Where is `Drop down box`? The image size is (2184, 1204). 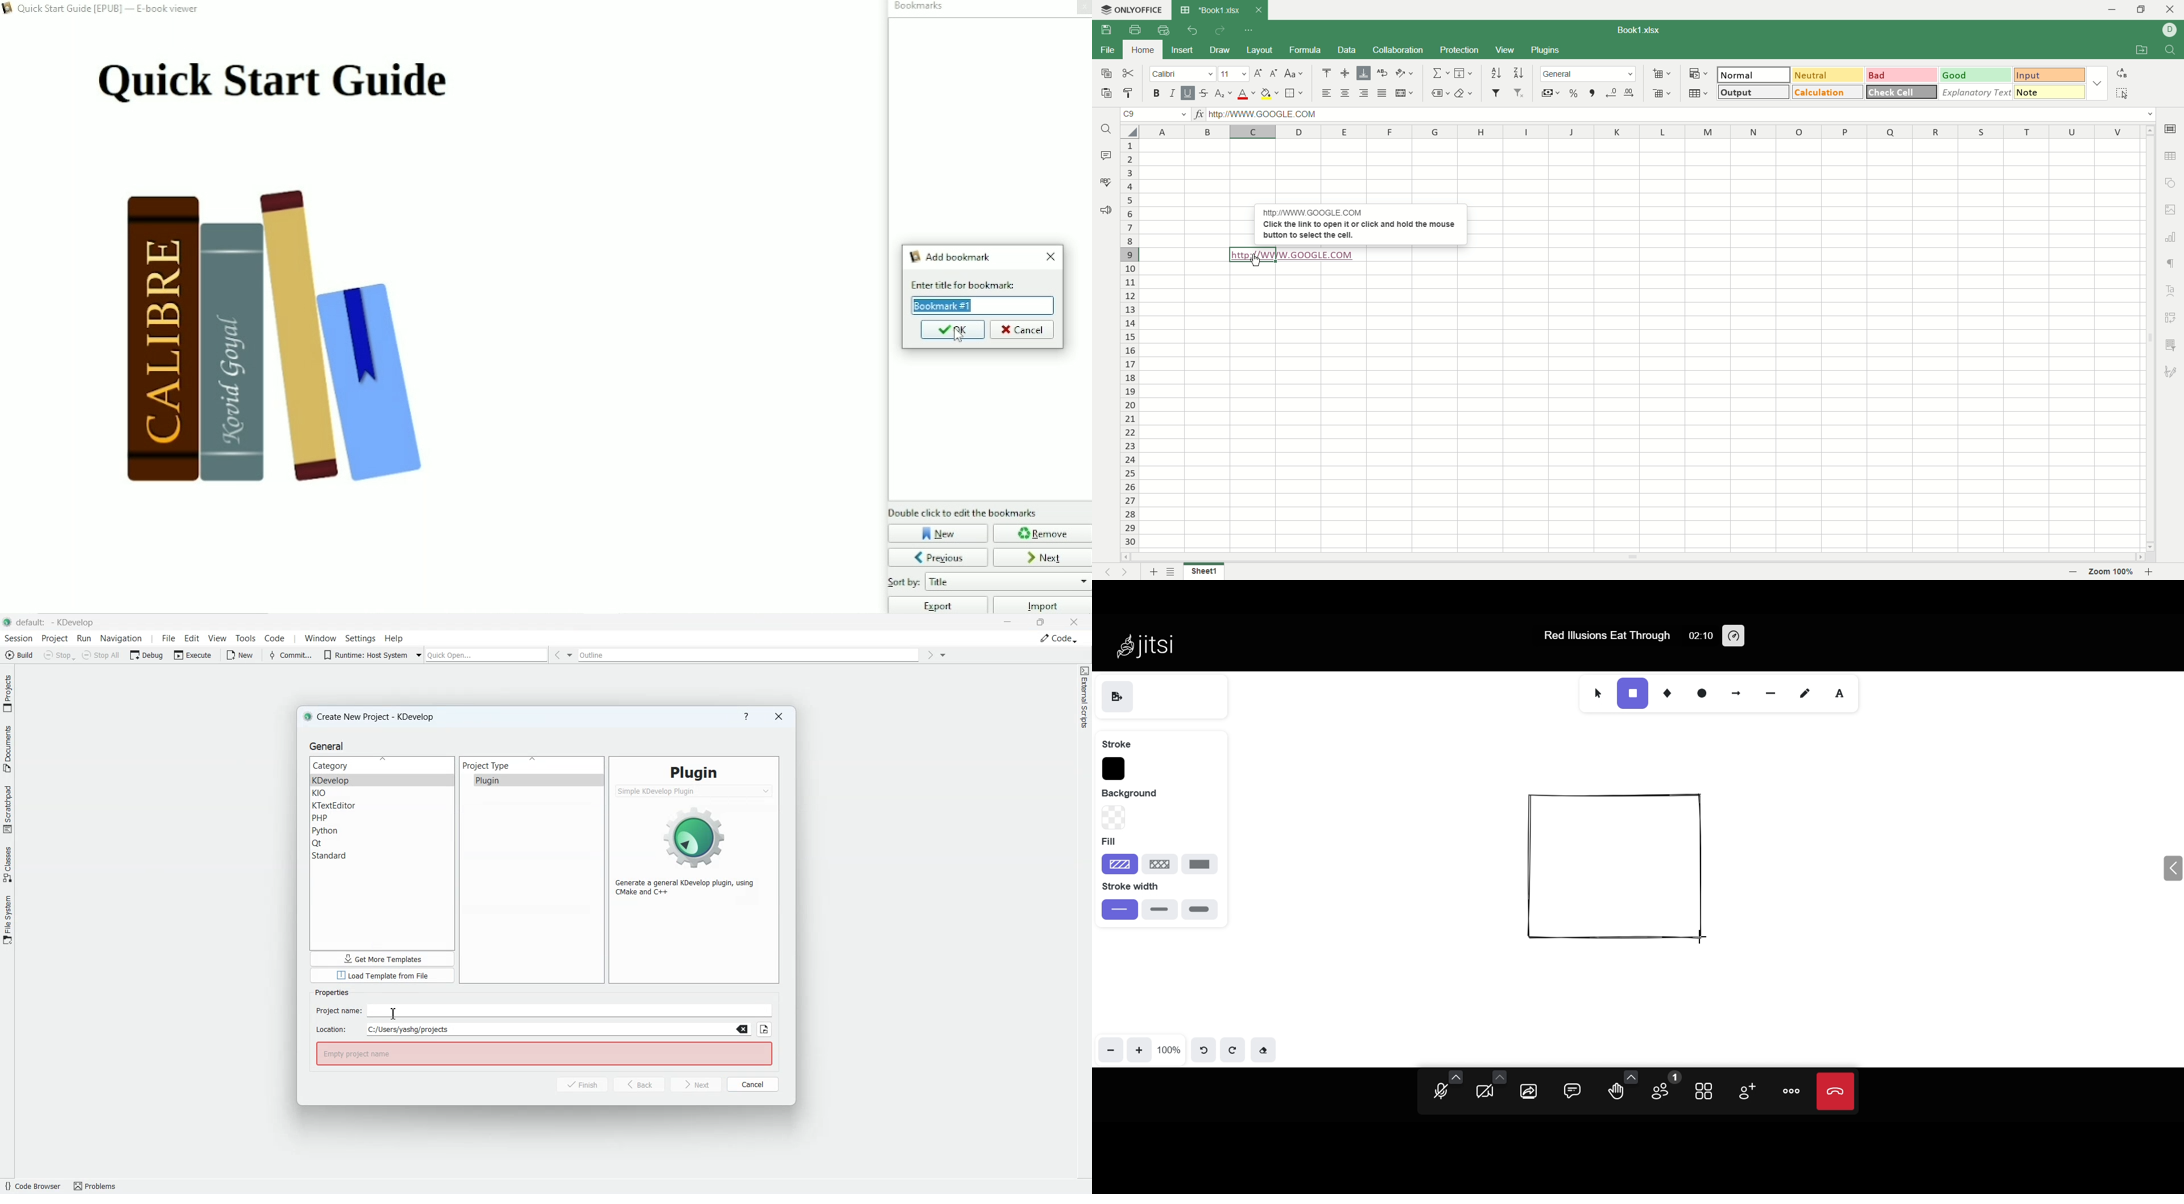
Drop down box is located at coordinates (420, 654).